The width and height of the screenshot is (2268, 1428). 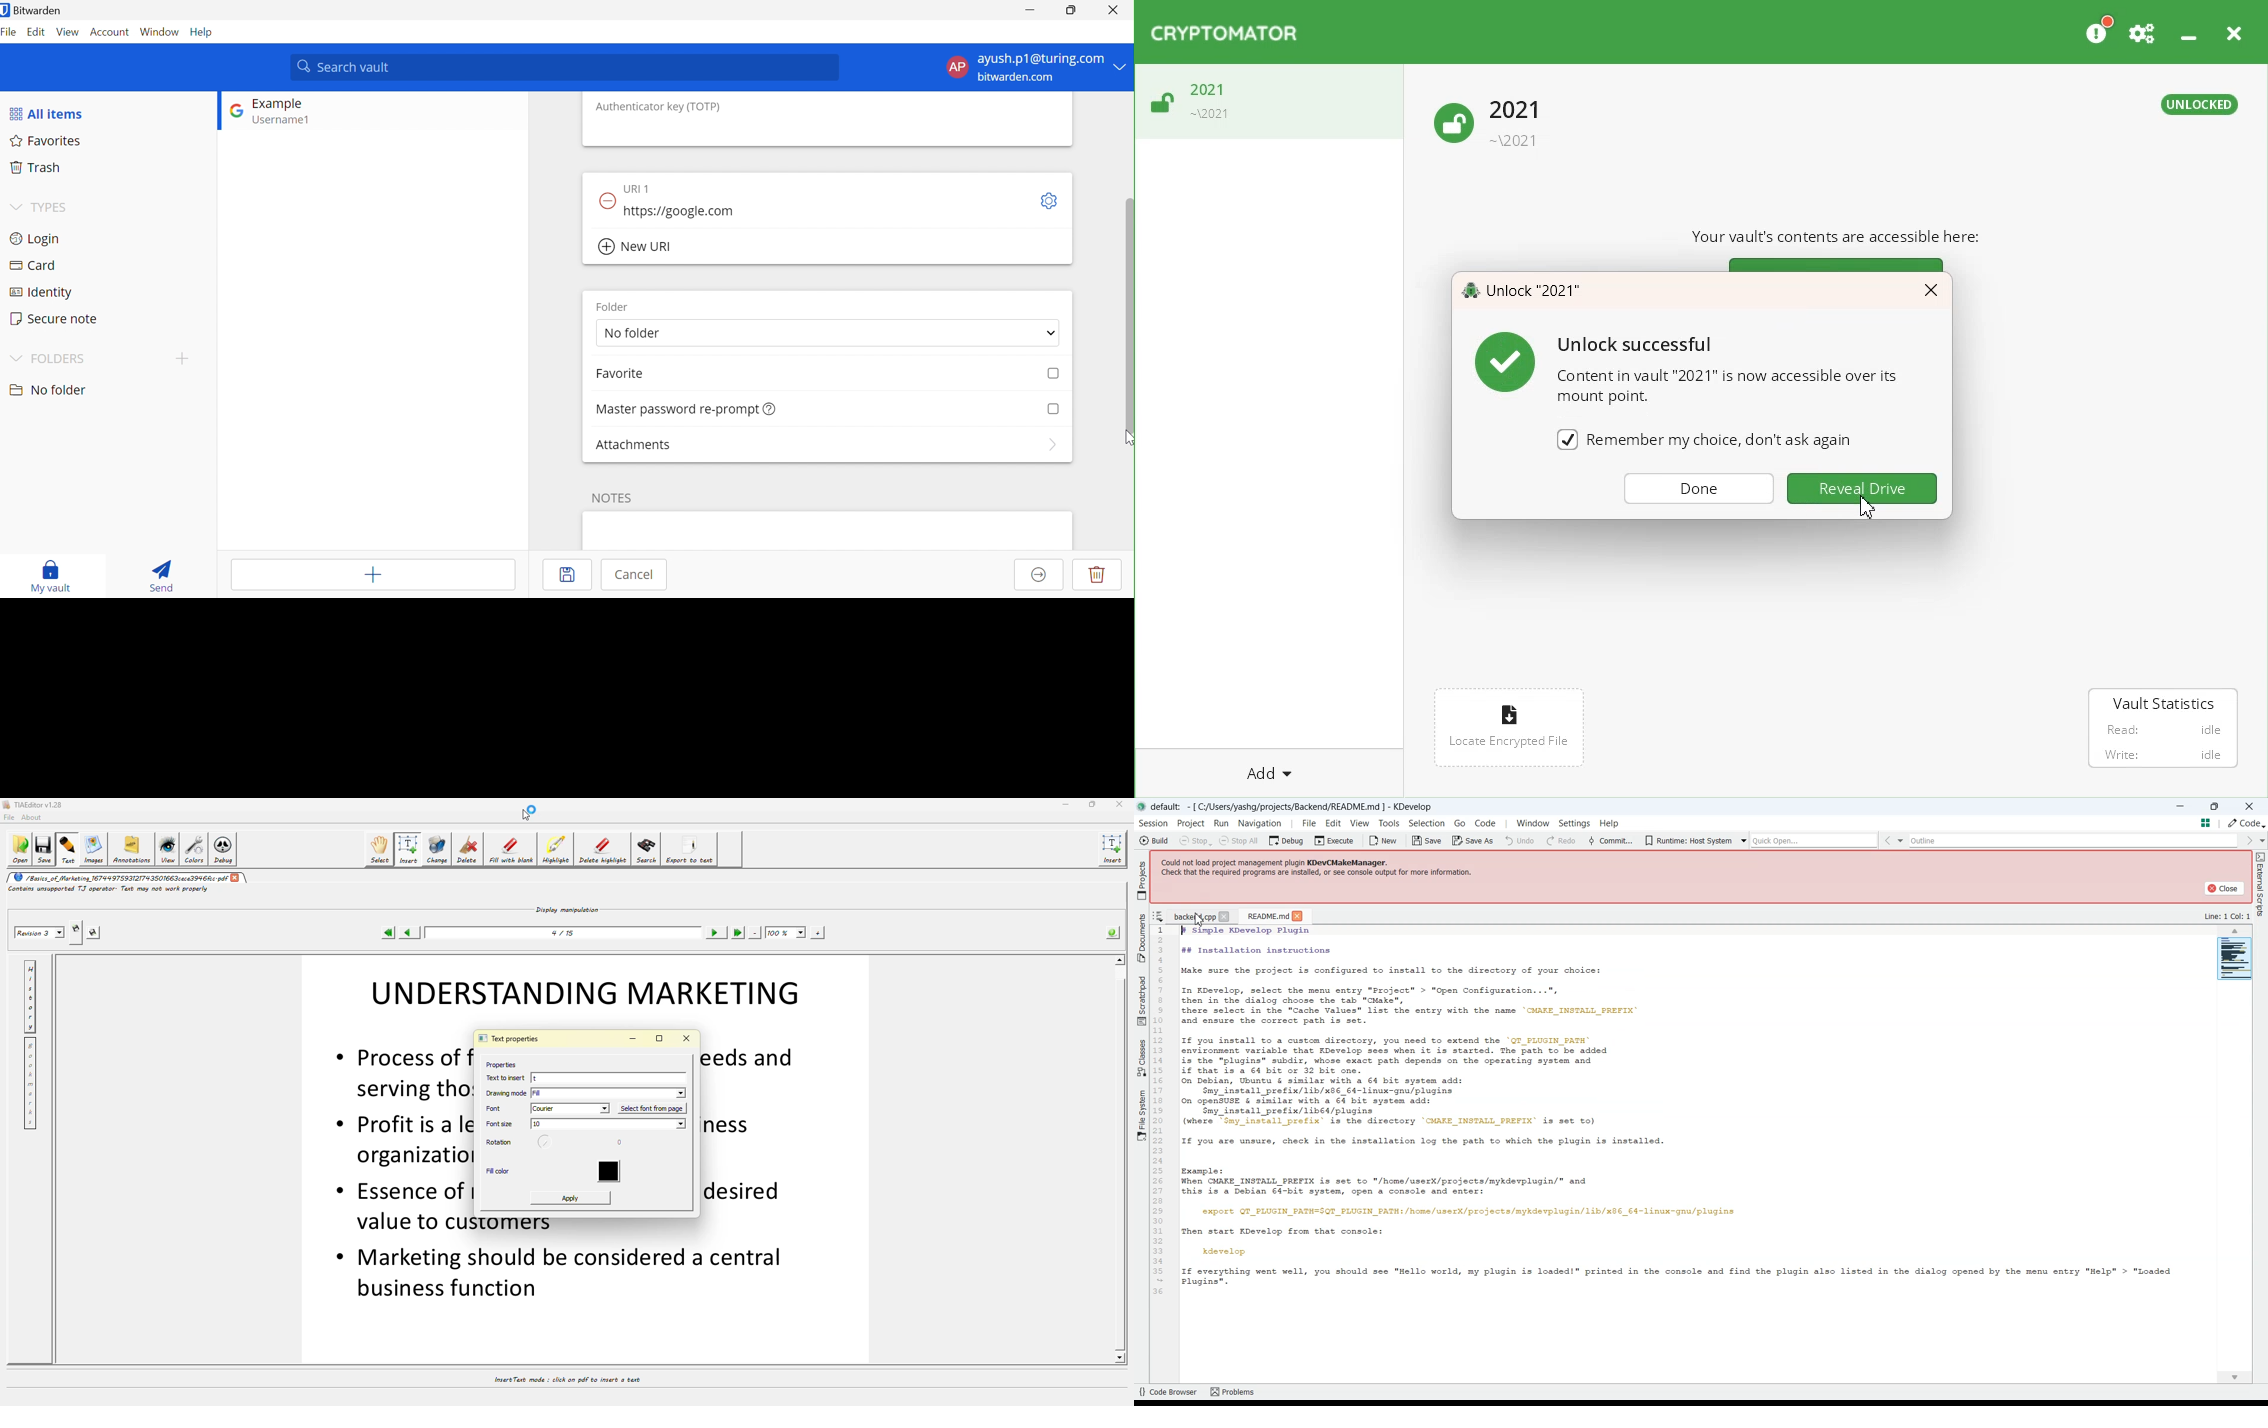 I want to click on Drop Down, so click(x=15, y=205).